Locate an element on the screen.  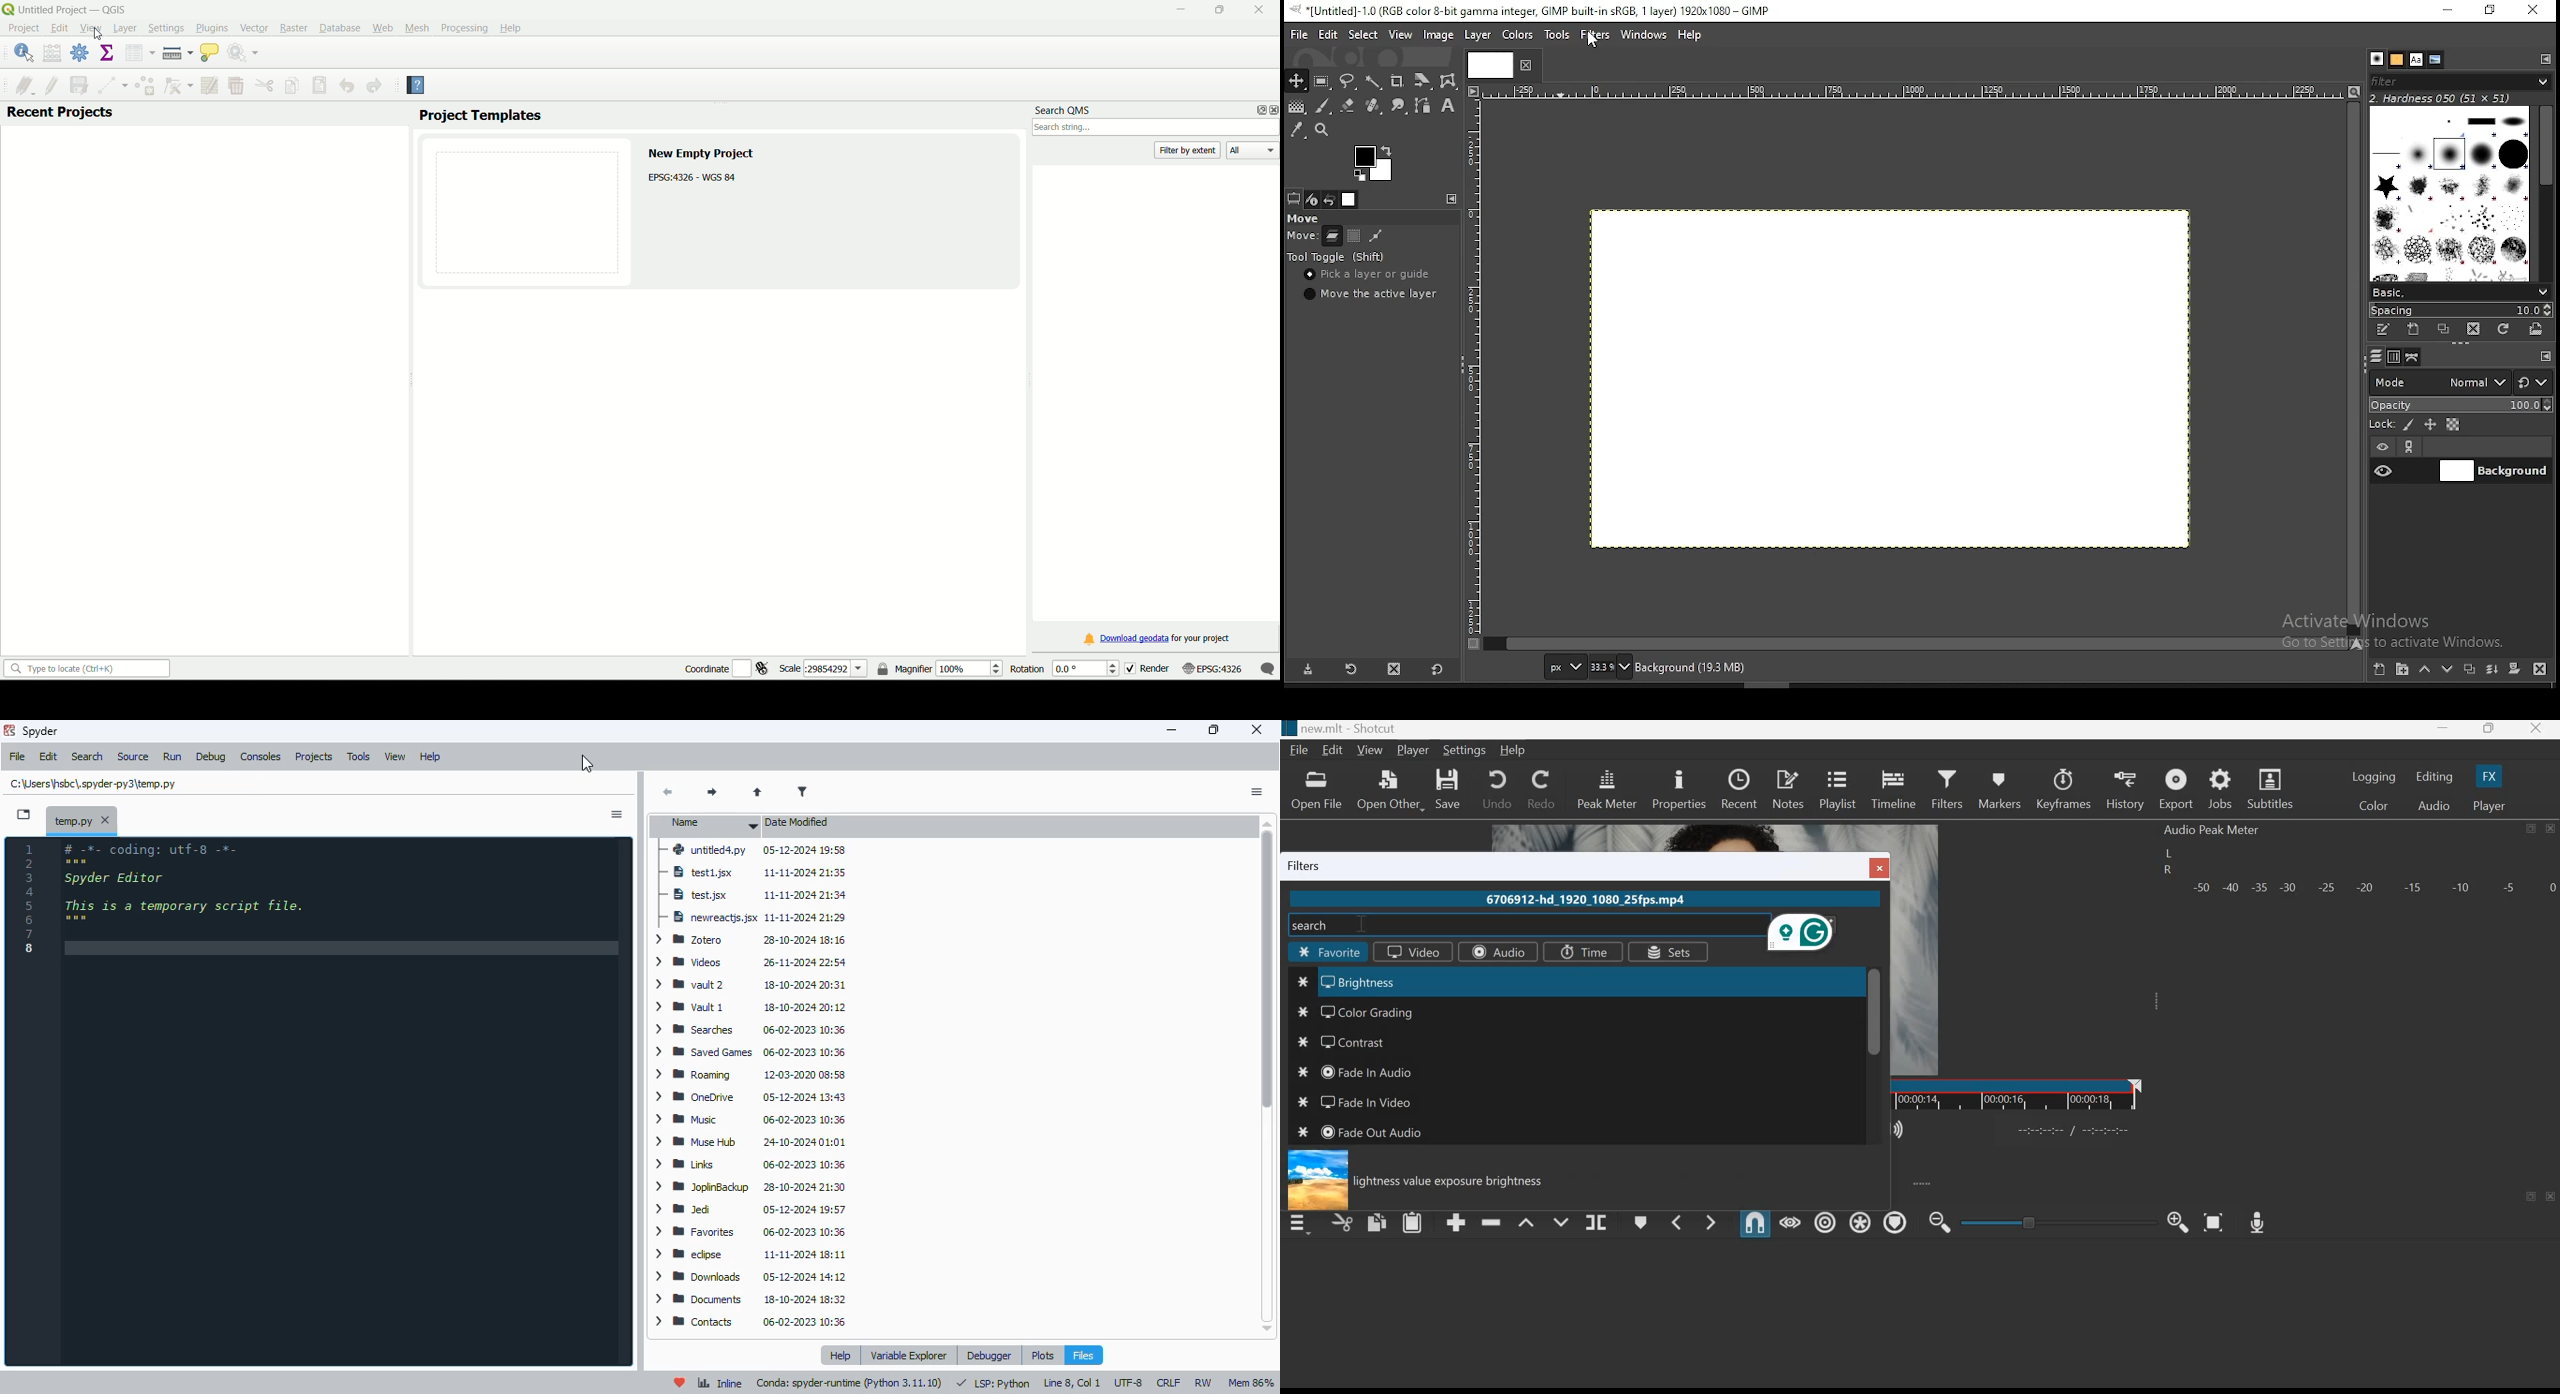
minimize/maximize is located at coordinates (1219, 10).